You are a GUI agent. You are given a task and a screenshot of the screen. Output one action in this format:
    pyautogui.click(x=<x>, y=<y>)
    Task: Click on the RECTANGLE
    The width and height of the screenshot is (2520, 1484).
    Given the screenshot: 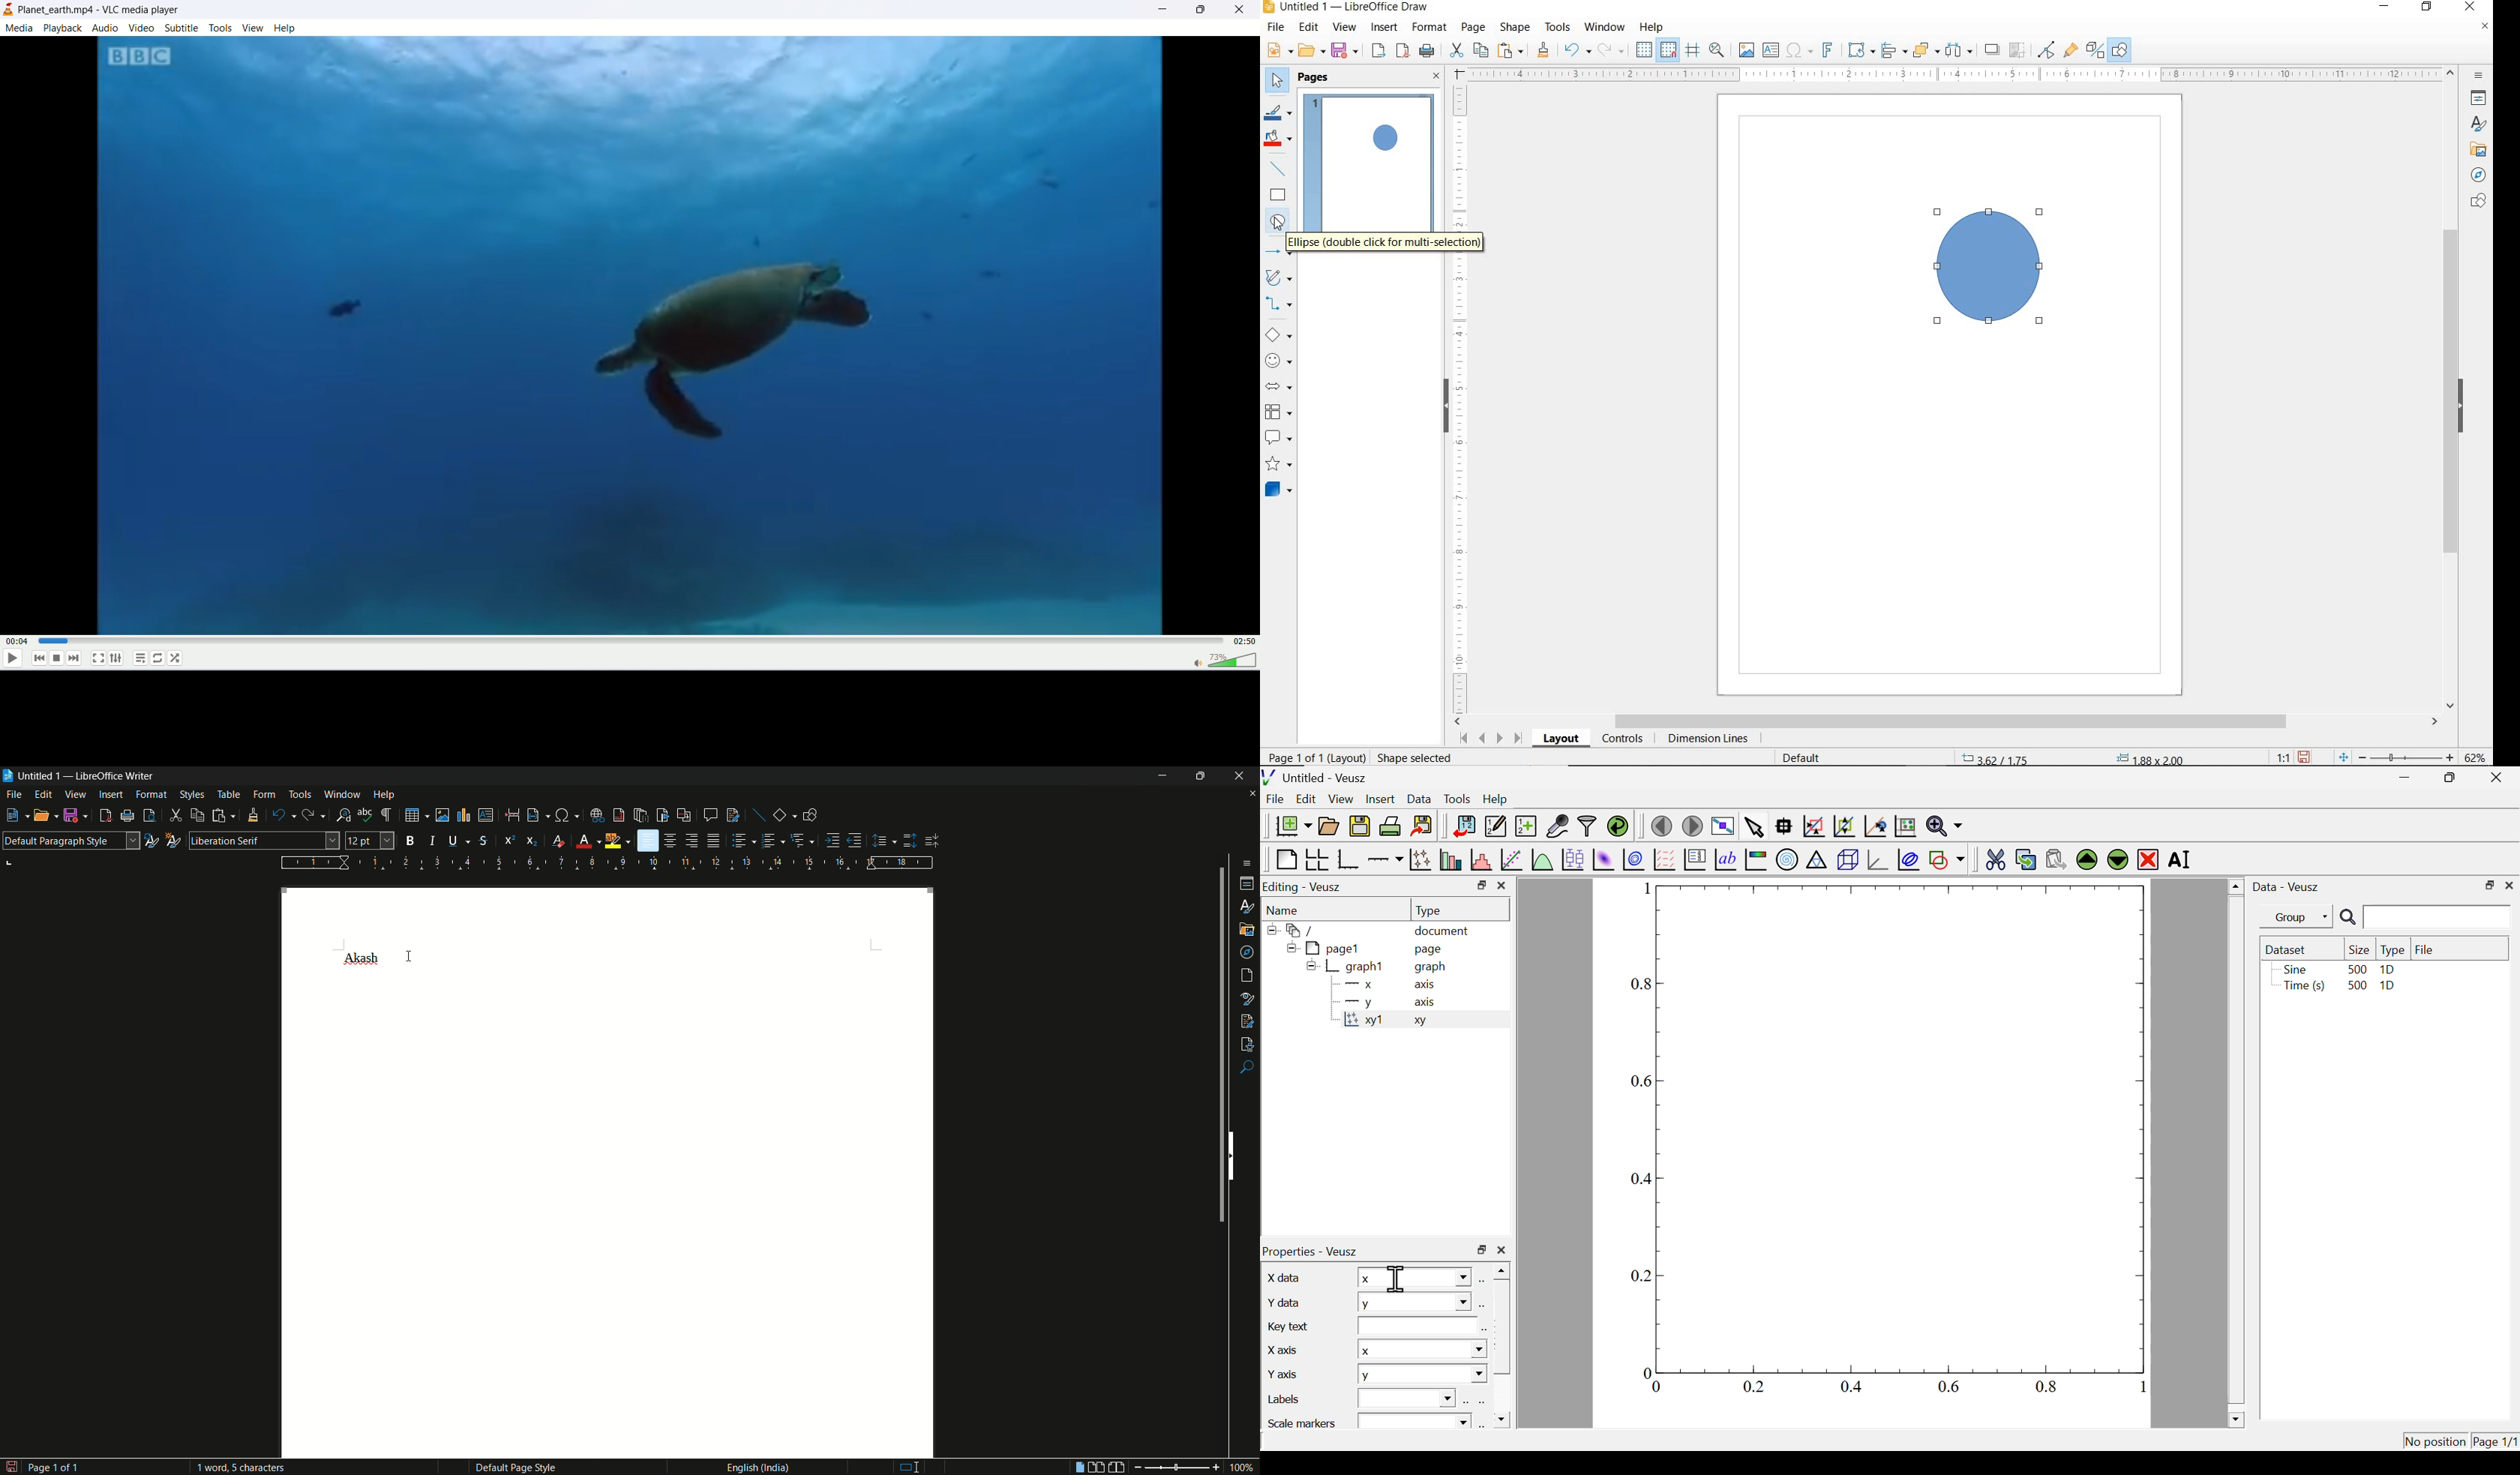 What is the action you would take?
    pyautogui.click(x=1278, y=197)
    